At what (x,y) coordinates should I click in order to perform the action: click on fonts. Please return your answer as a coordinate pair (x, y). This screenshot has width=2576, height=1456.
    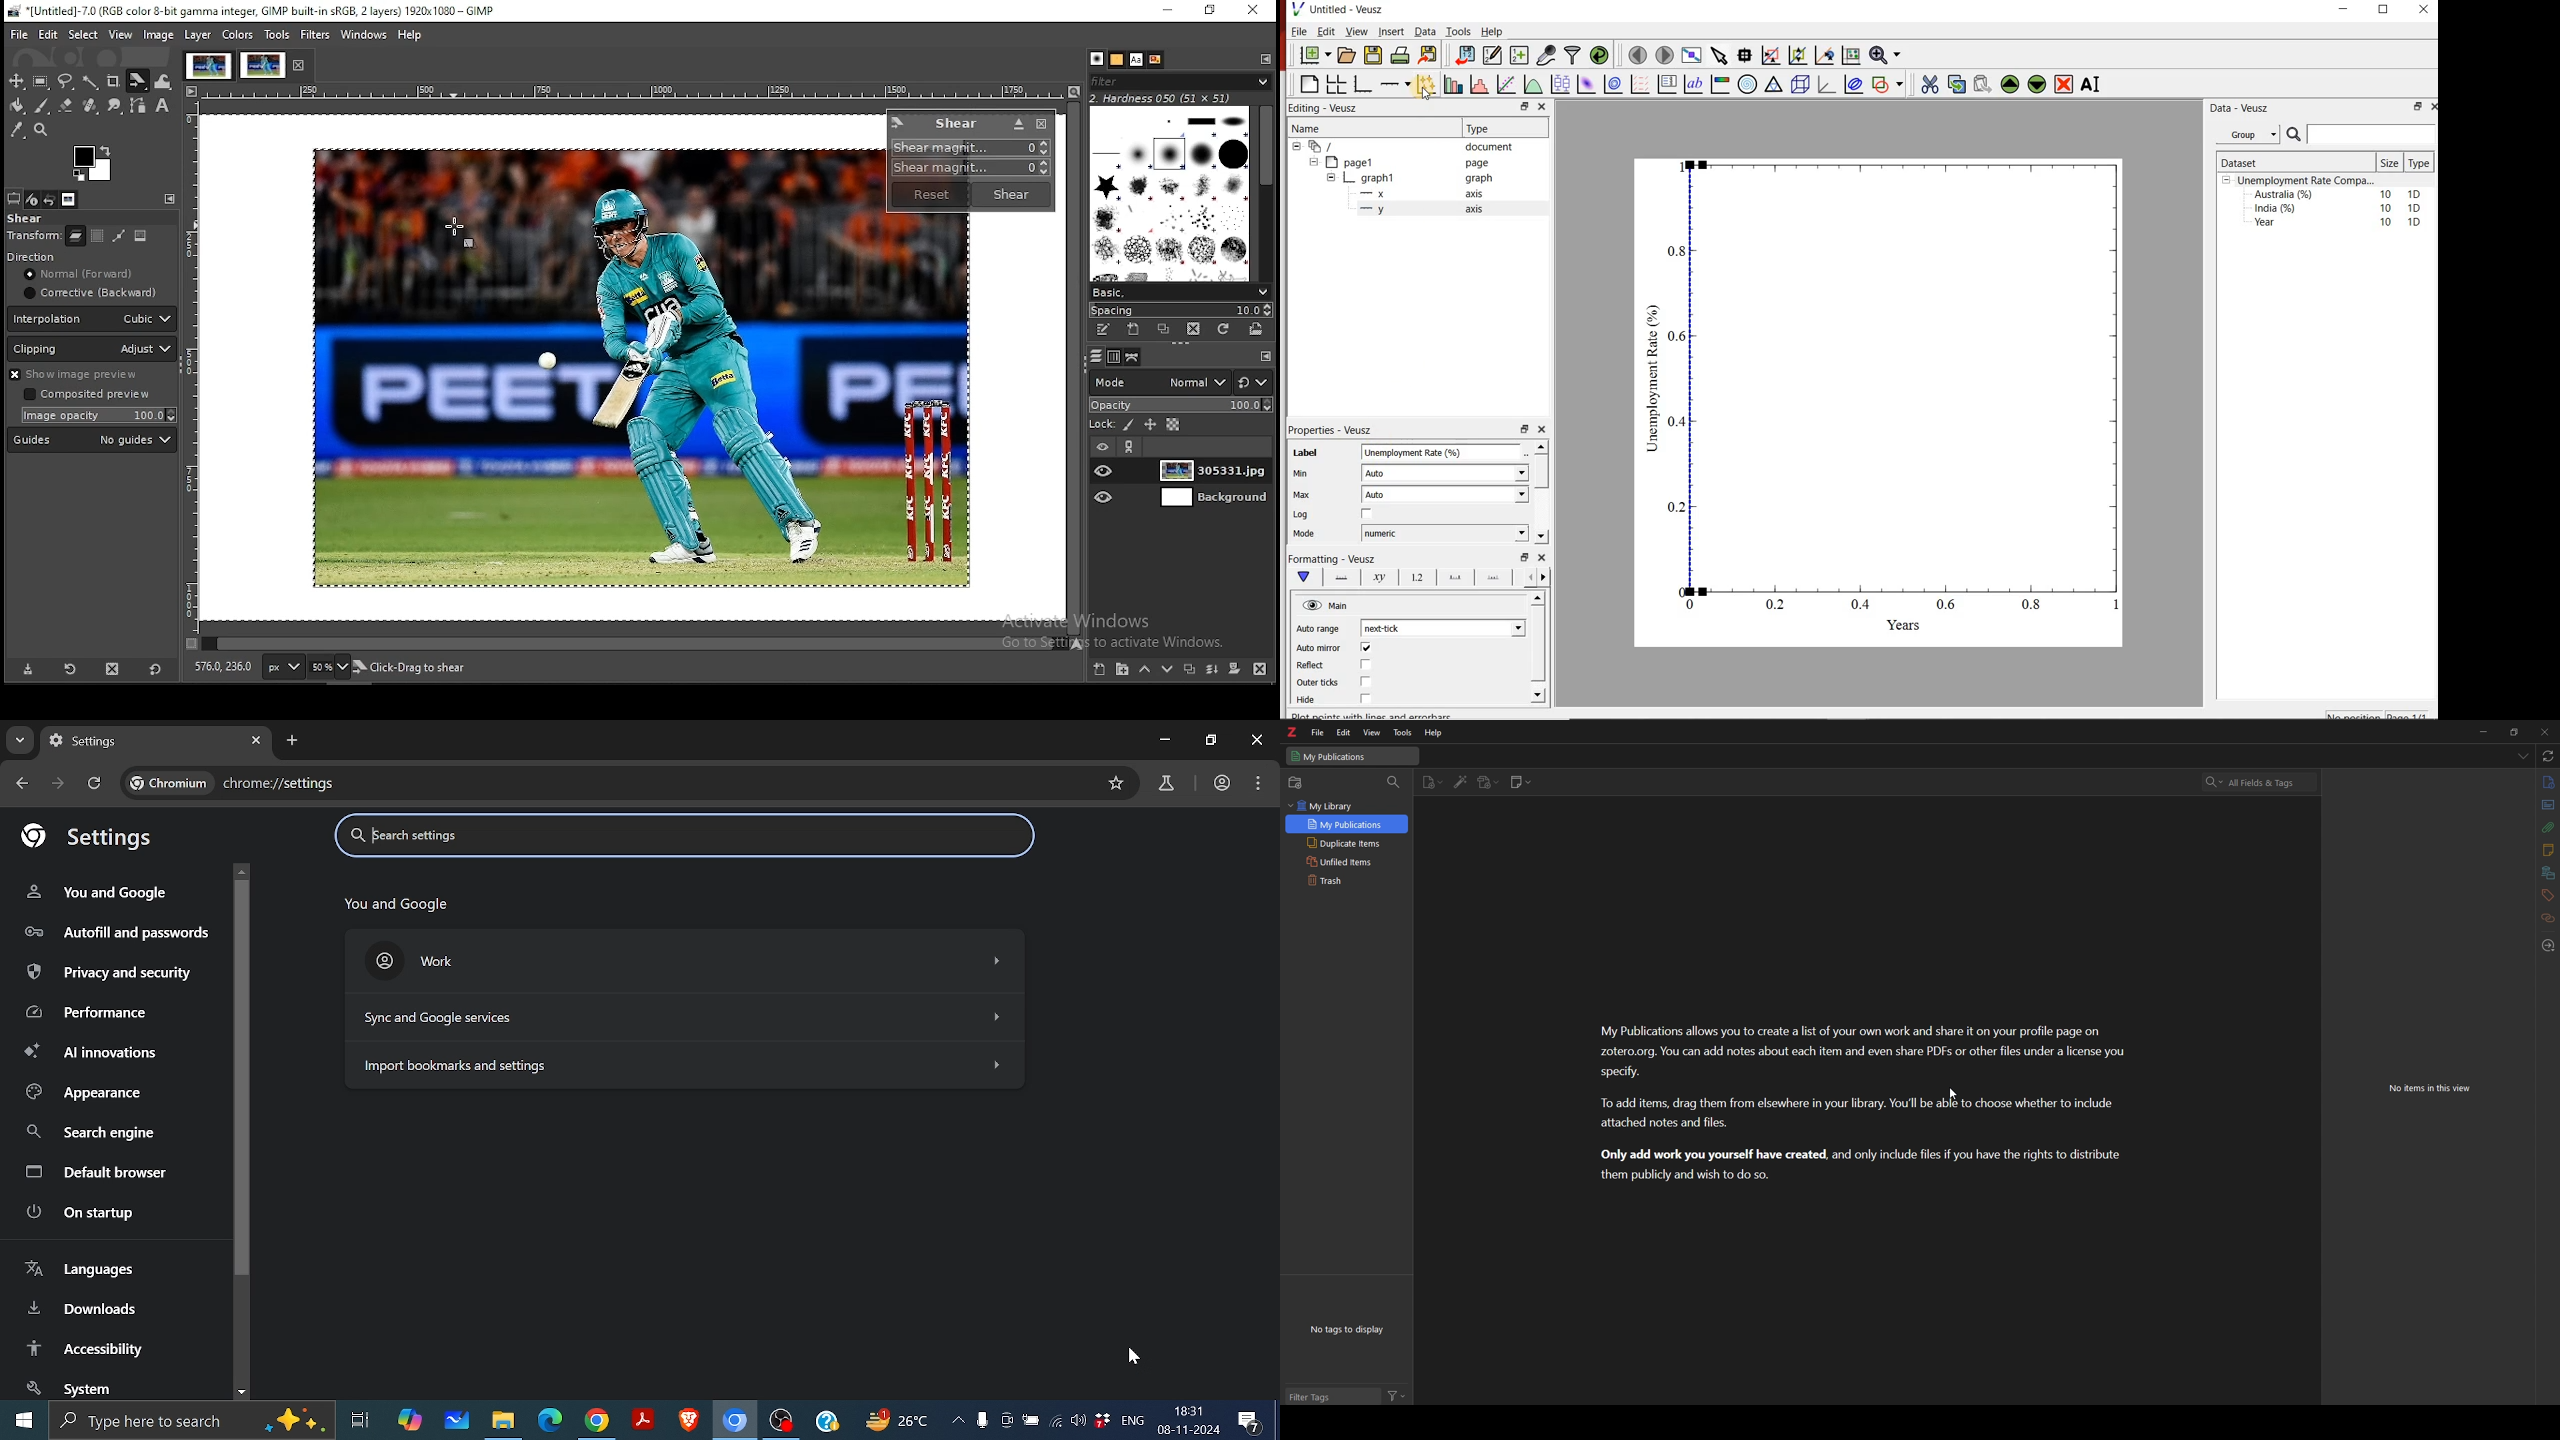
    Looking at the image, I should click on (1136, 60).